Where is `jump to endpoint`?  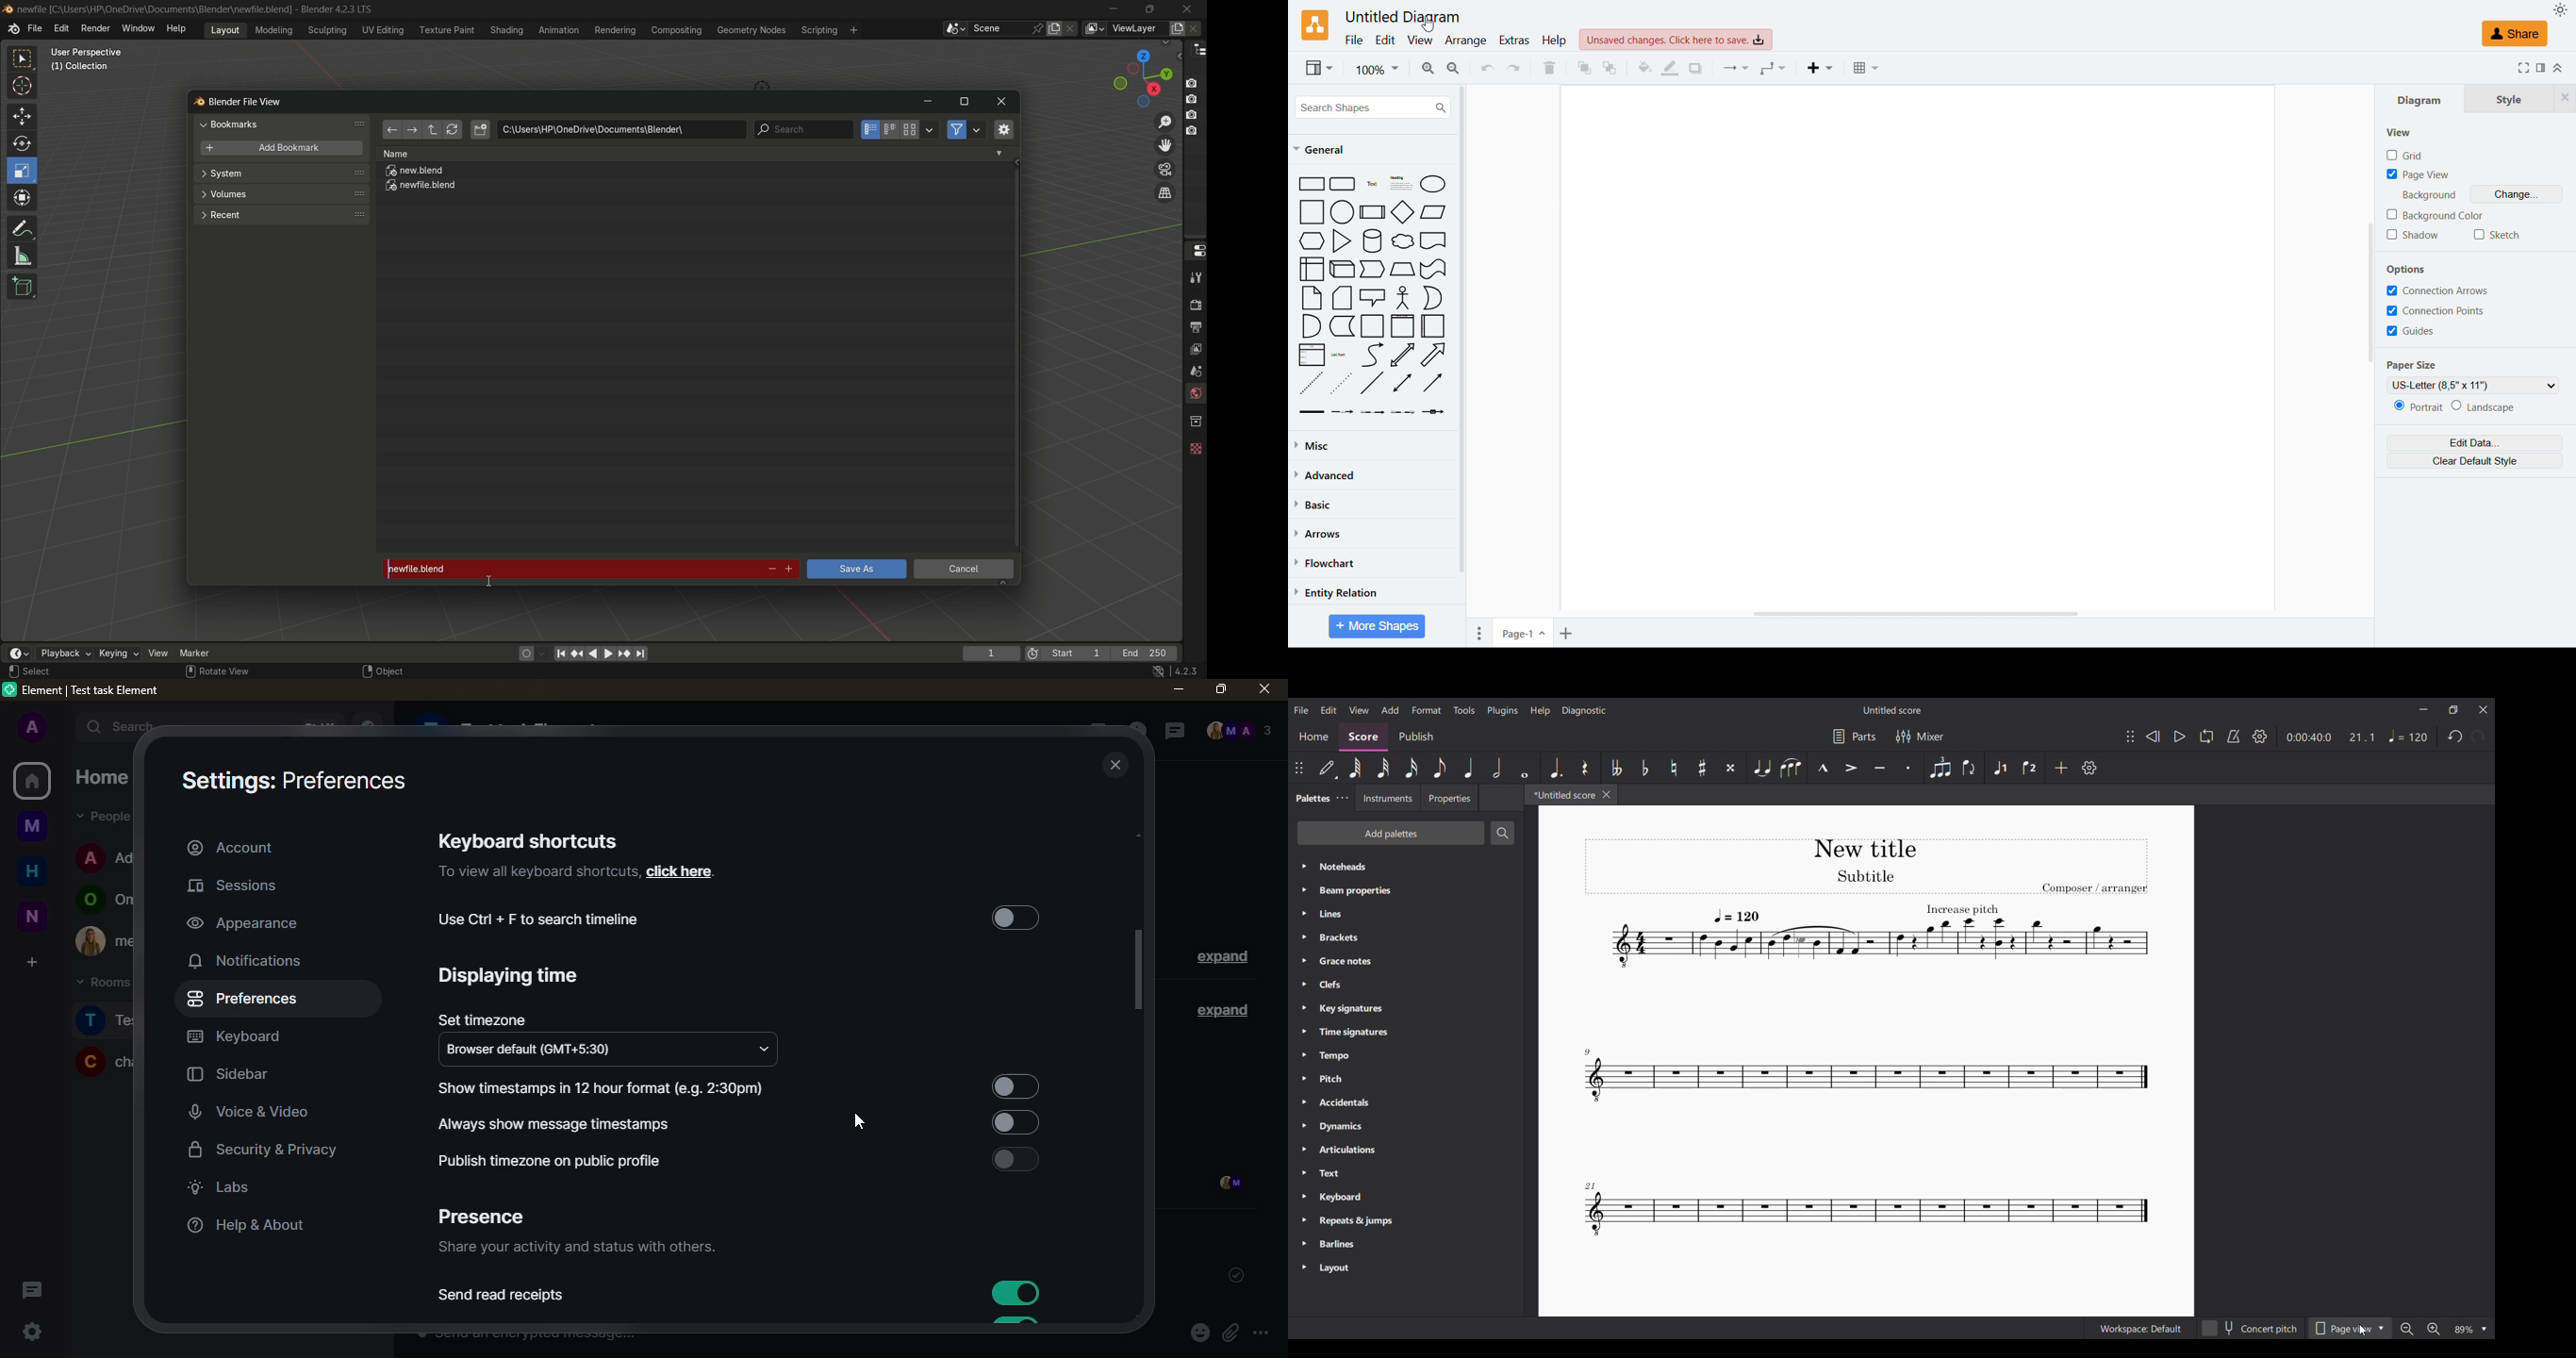 jump to endpoint is located at coordinates (641, 654).